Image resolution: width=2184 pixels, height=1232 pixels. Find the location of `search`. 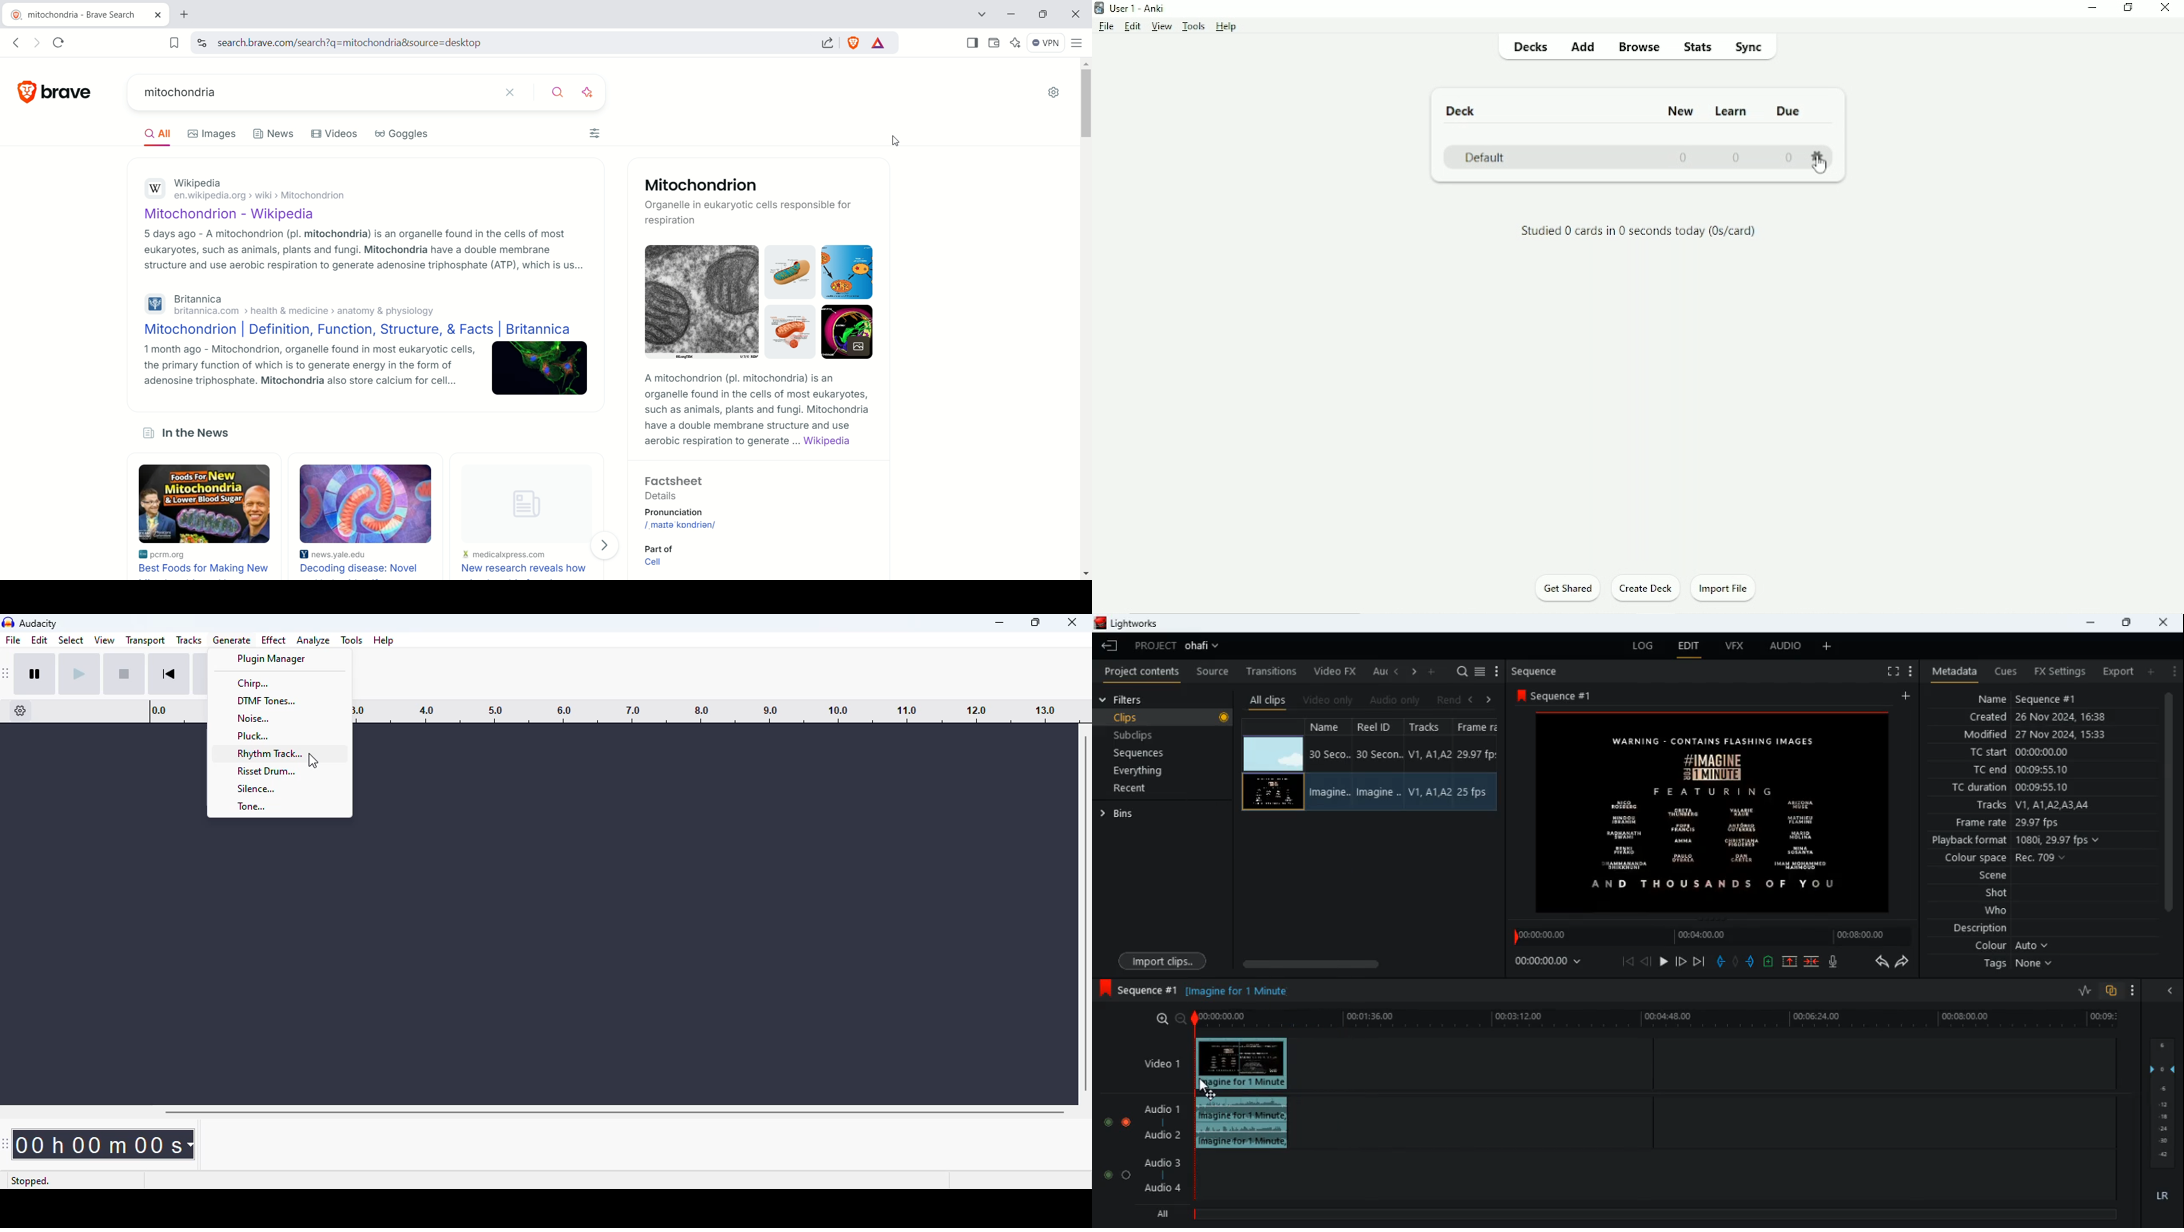

search is located at coordinates (559, 93).